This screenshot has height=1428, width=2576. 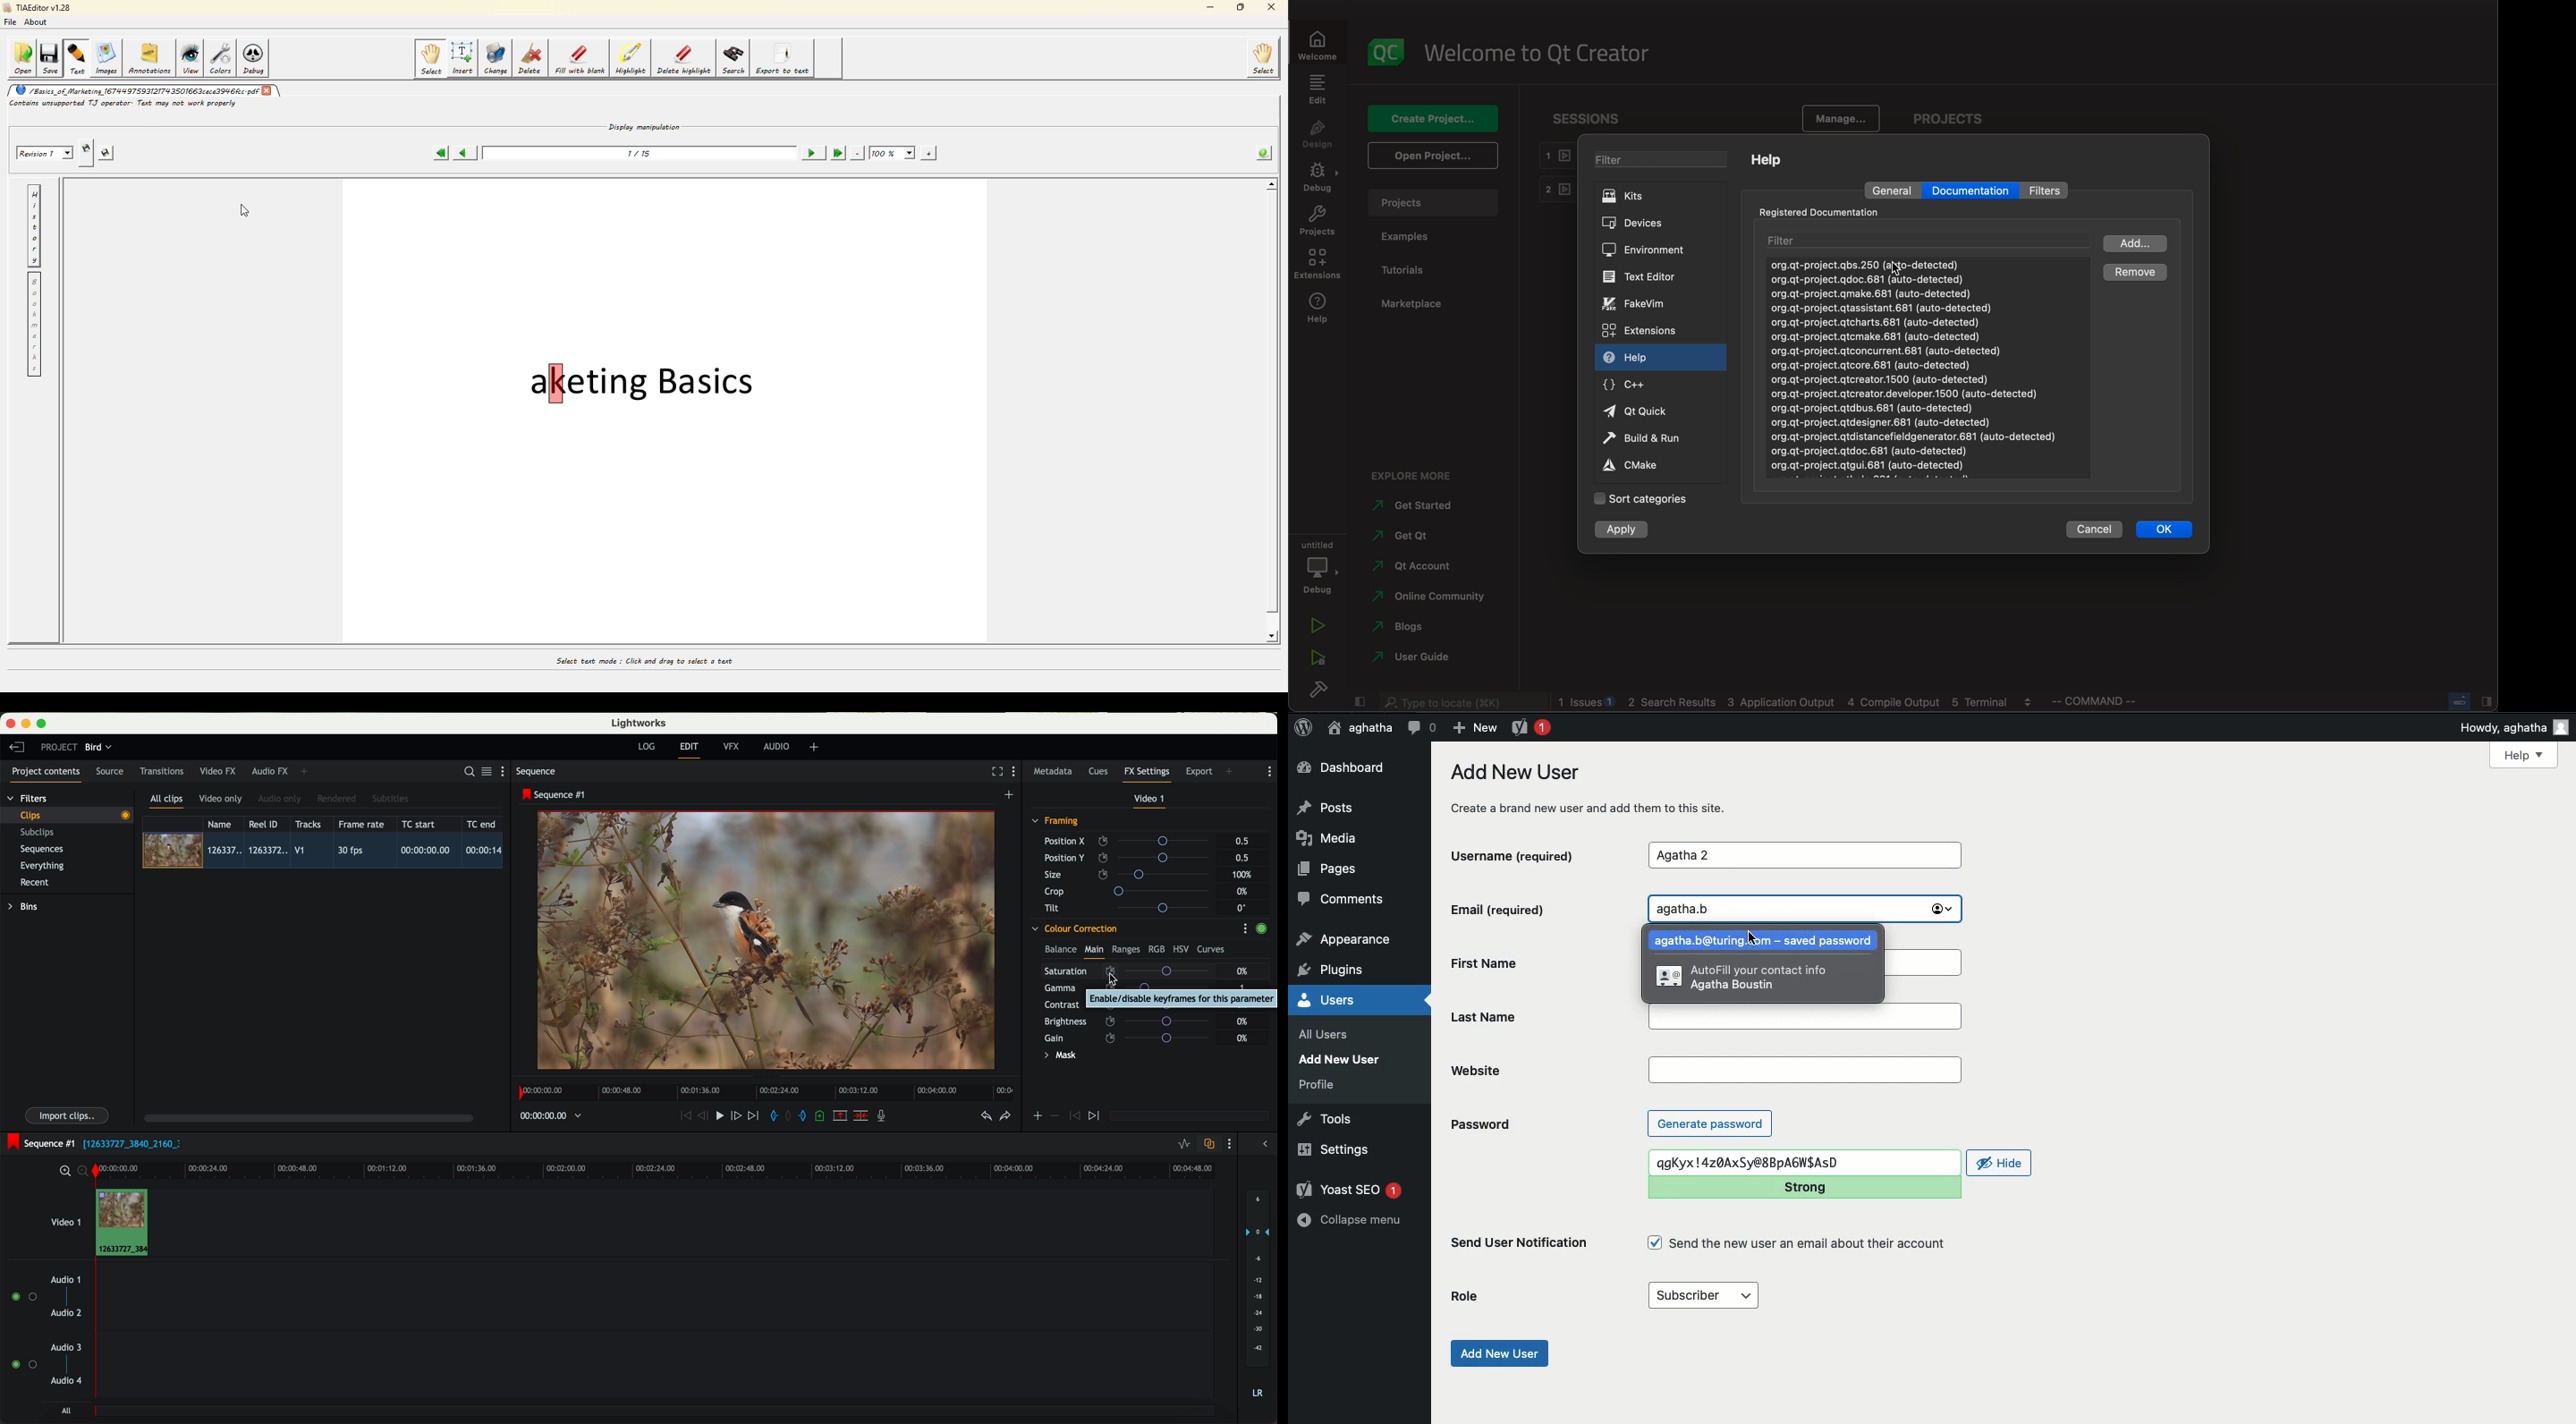 What do you see at coordinates (2135, 243) in the screenshot?
I see `add` at bounding box center [2135, 243].